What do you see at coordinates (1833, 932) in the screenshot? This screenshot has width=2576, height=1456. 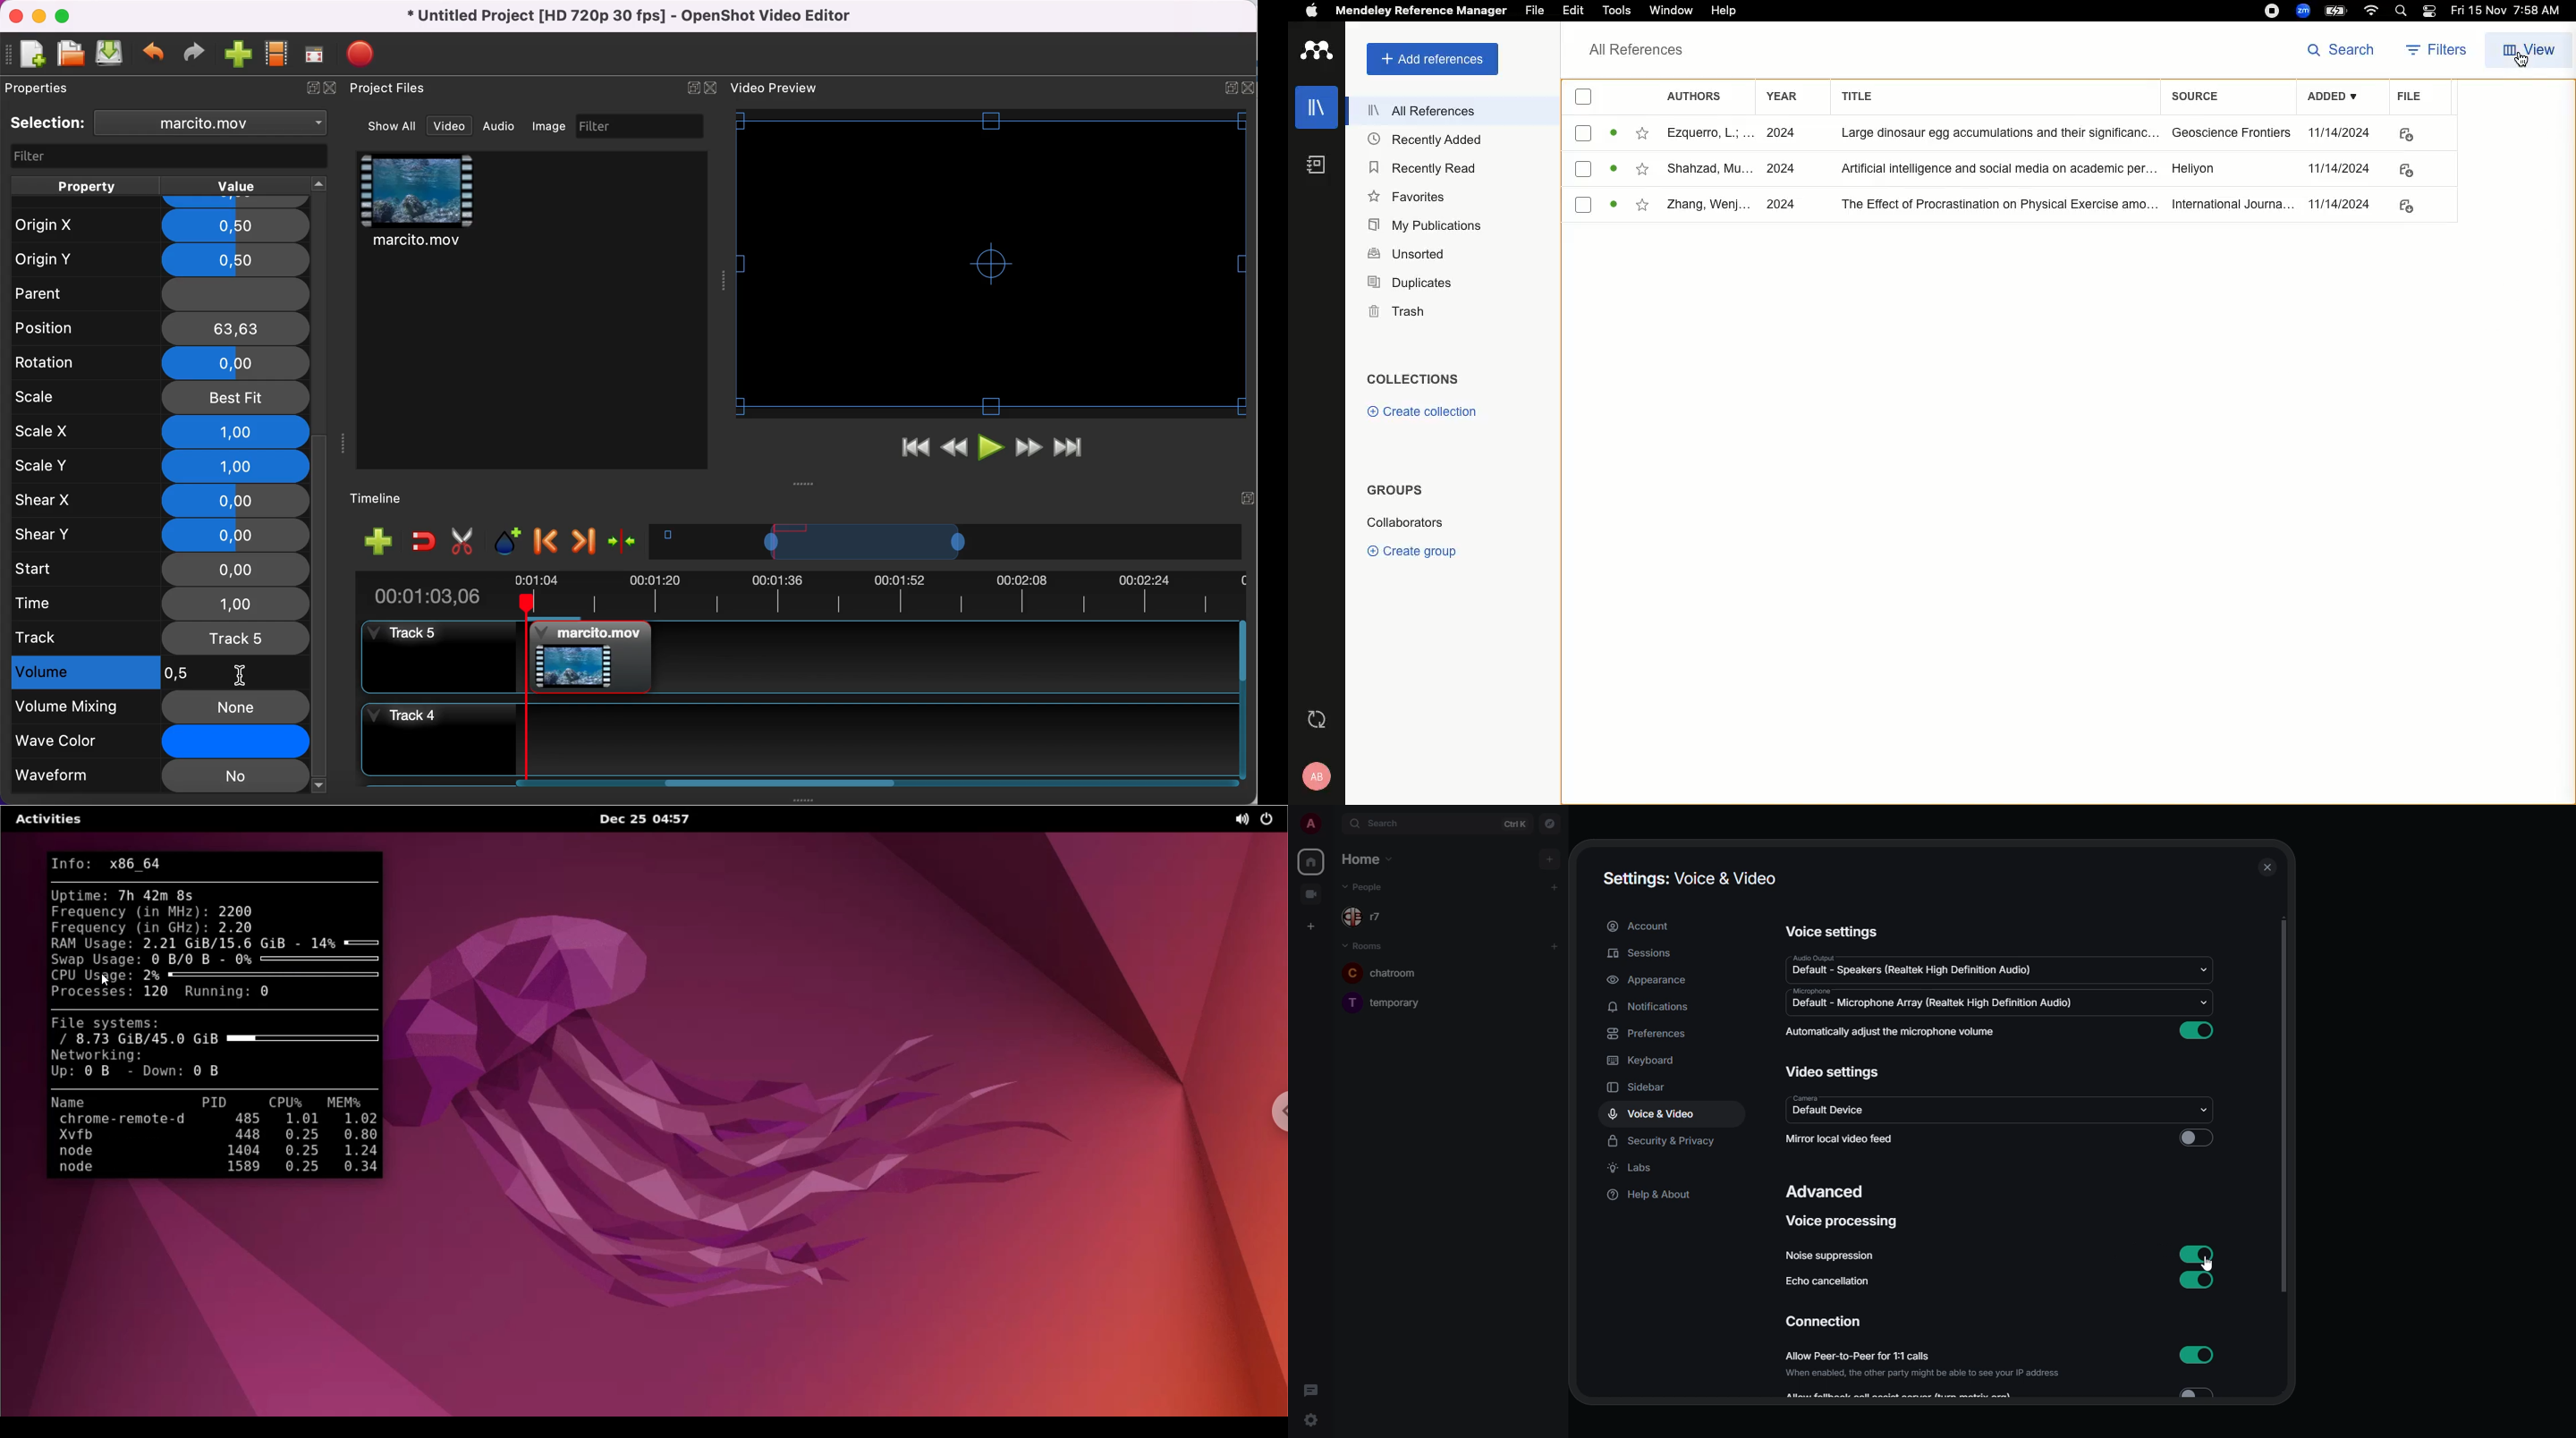 I see `voice settings` at bounding box center [1833, 932].